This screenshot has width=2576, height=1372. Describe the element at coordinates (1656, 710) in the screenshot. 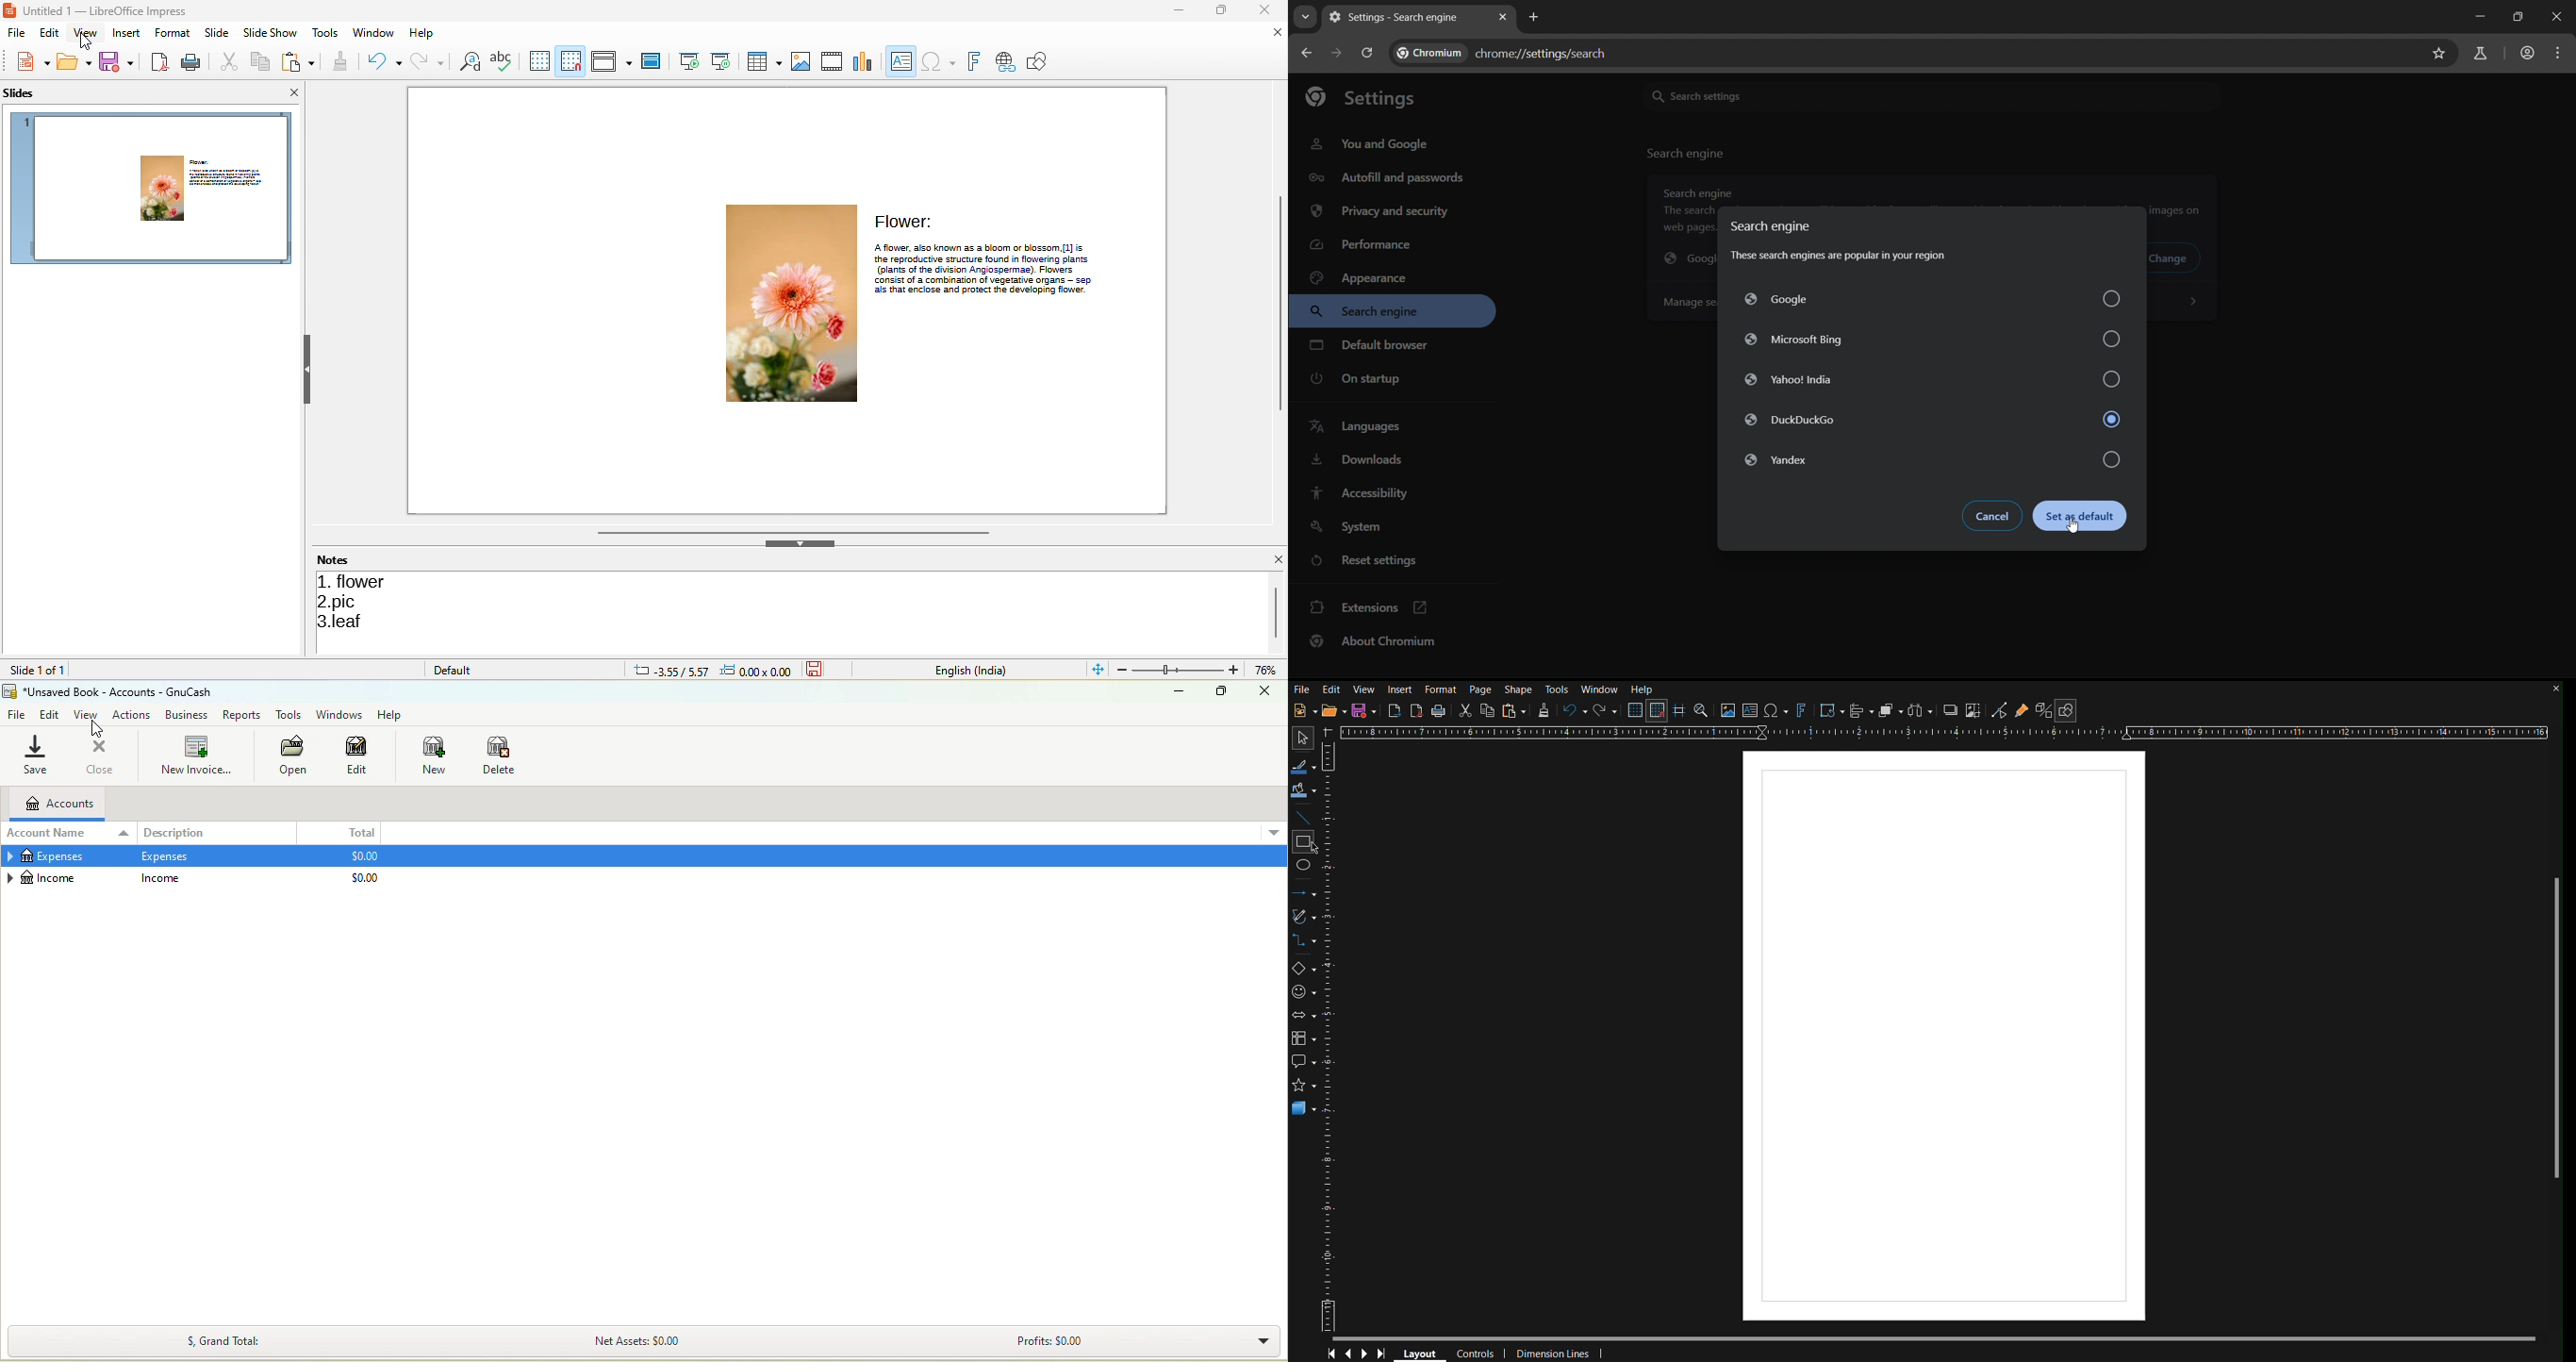

I see `Snap to Grid` at that location.